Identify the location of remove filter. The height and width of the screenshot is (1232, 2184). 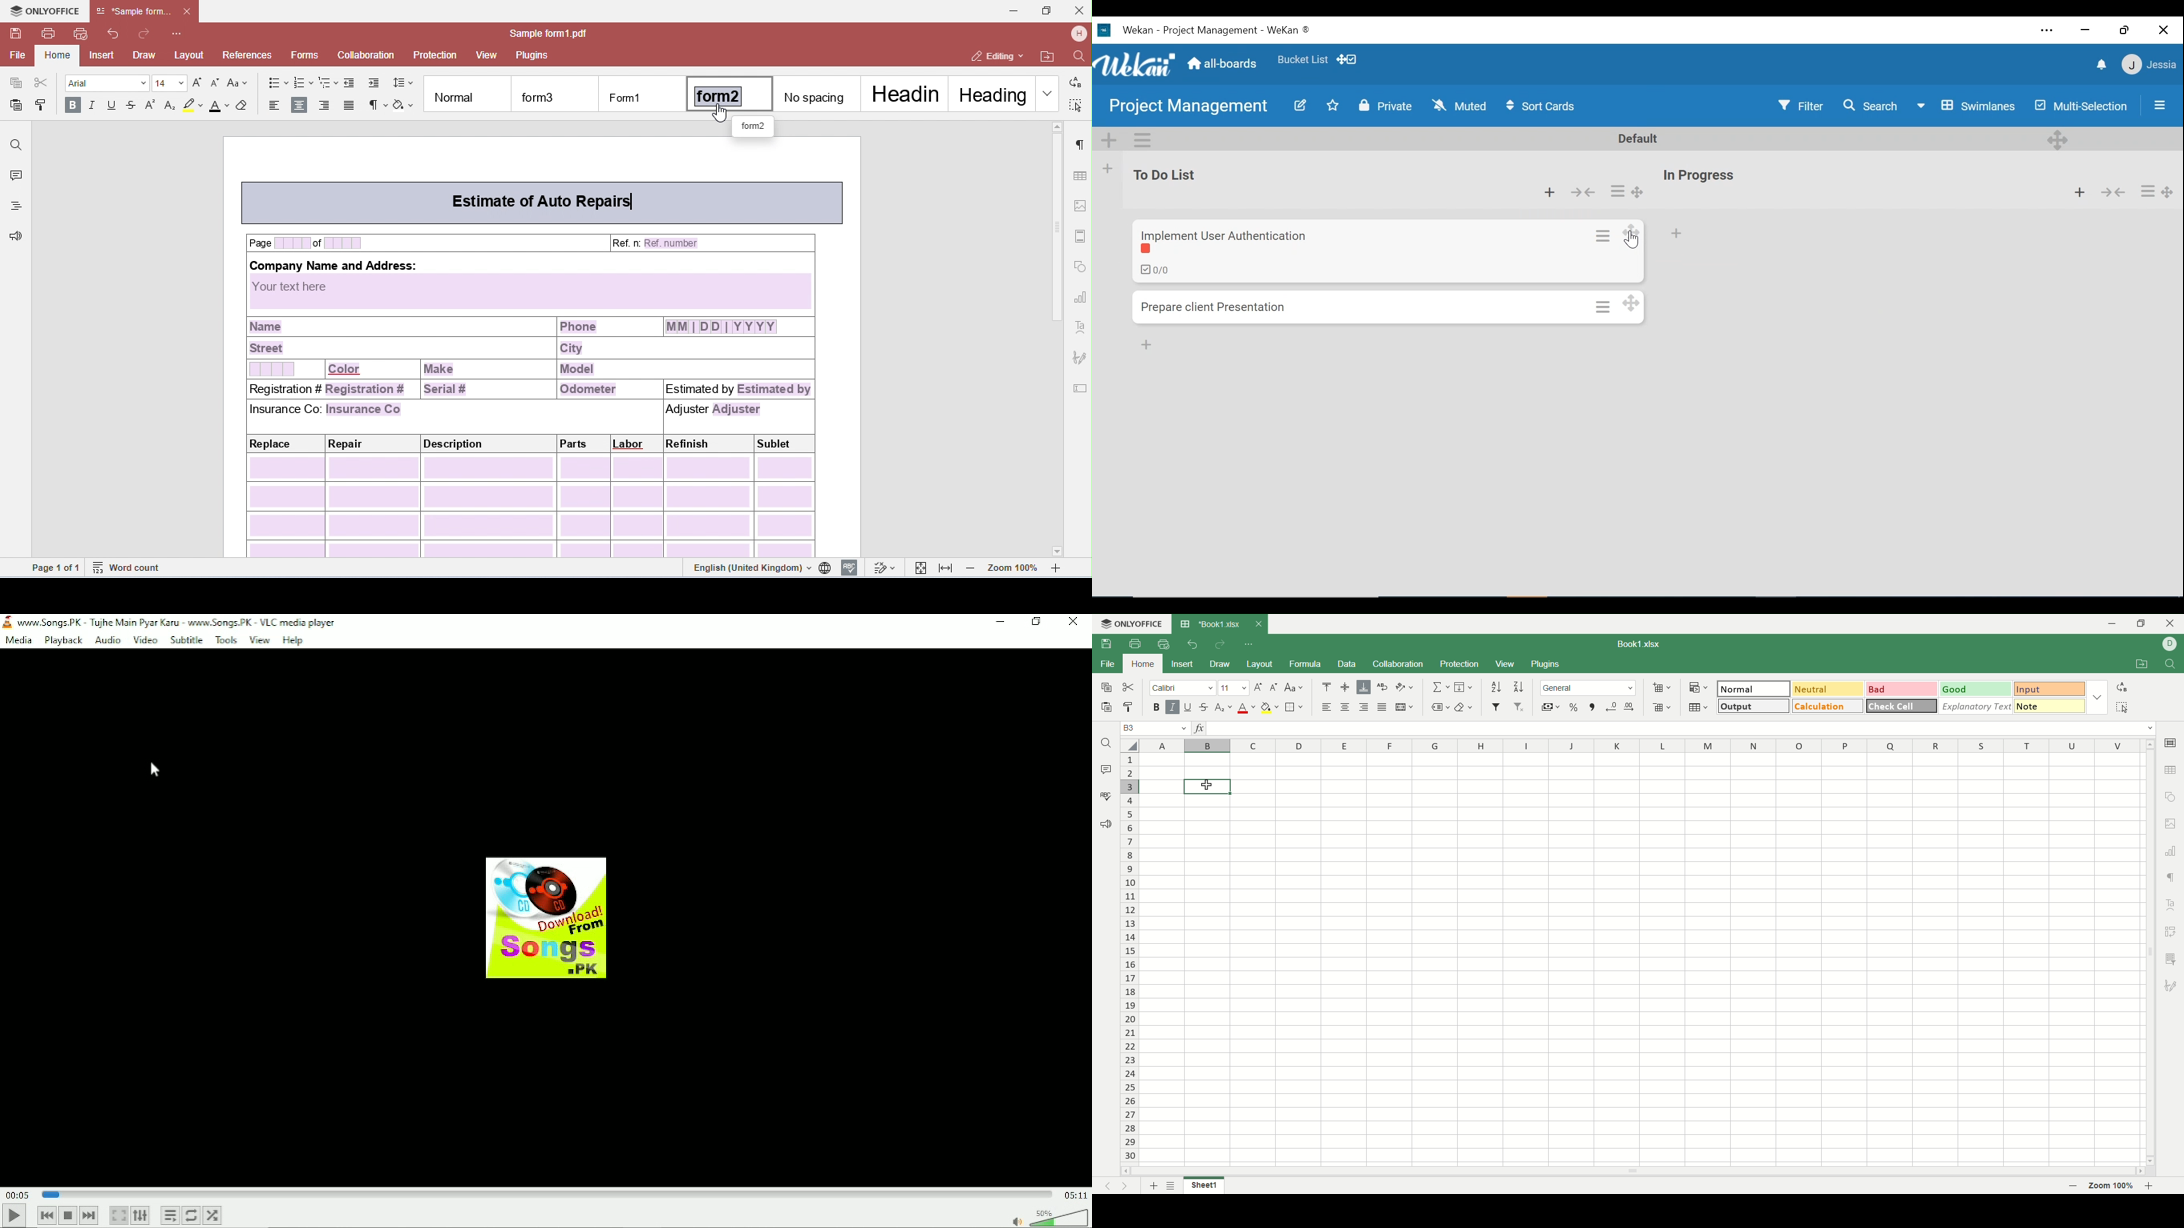
(1520, 707).